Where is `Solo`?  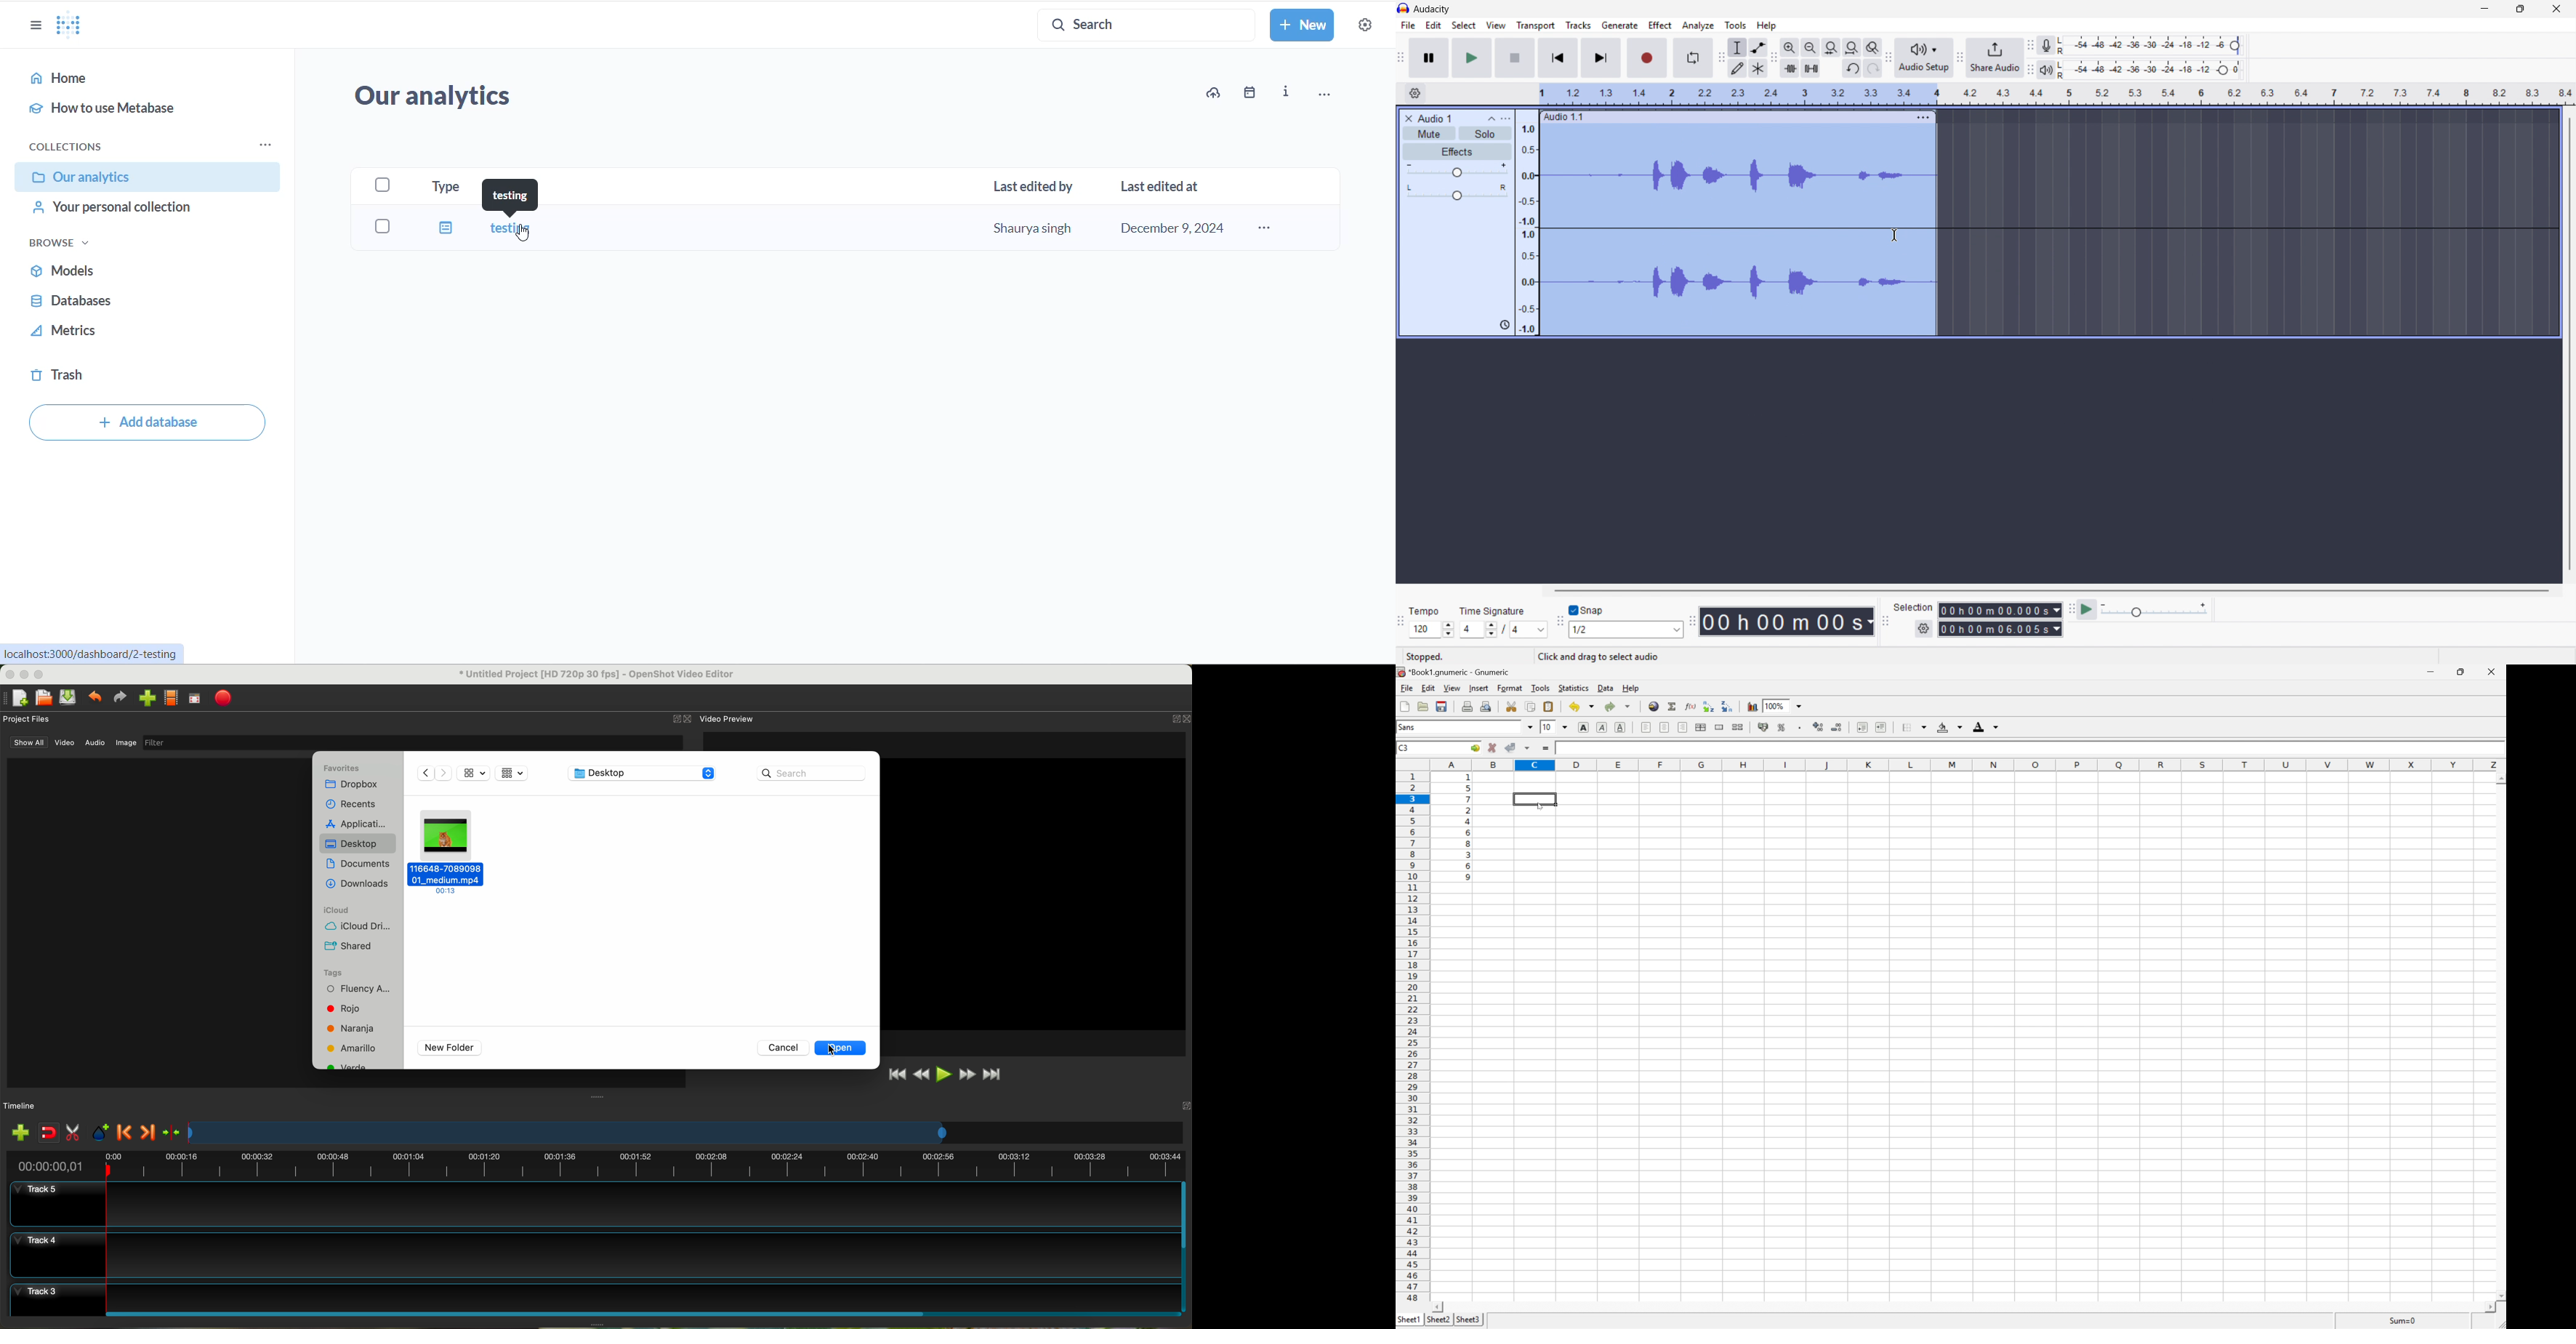 Solo is located at coordinates (1485, 133).